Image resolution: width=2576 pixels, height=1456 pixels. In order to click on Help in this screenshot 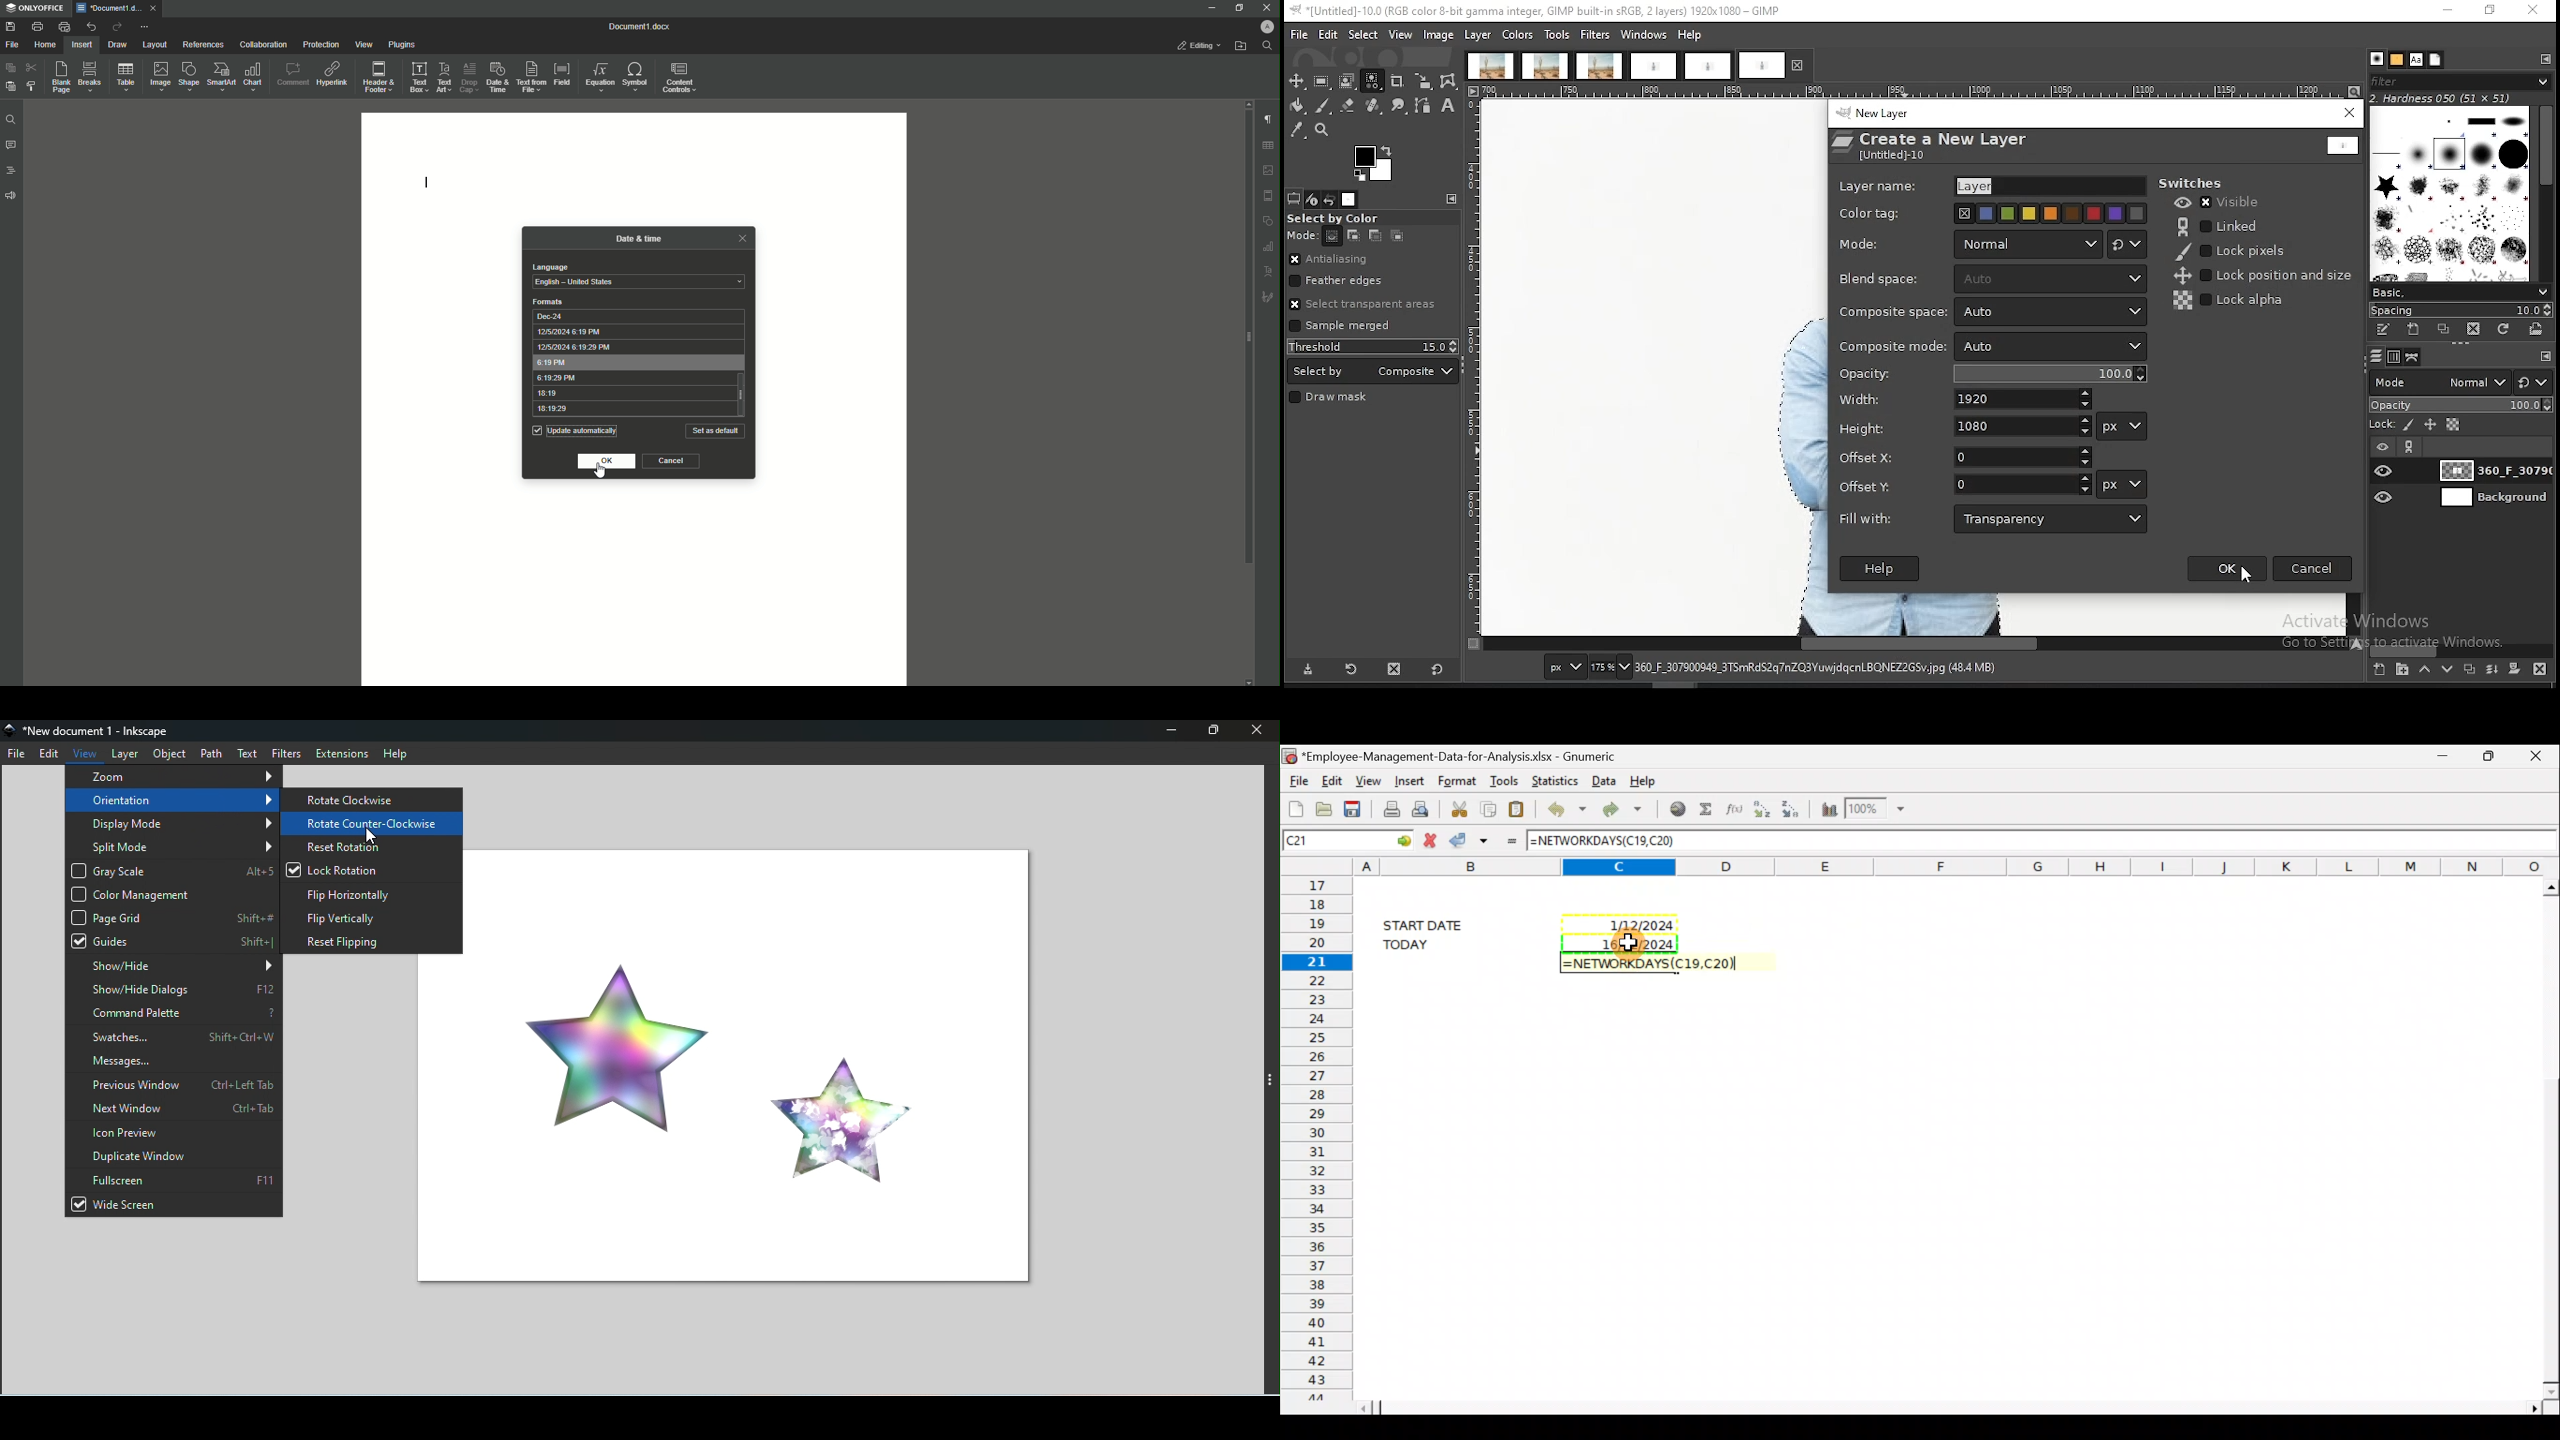, I will do `click(1652, 782)`.